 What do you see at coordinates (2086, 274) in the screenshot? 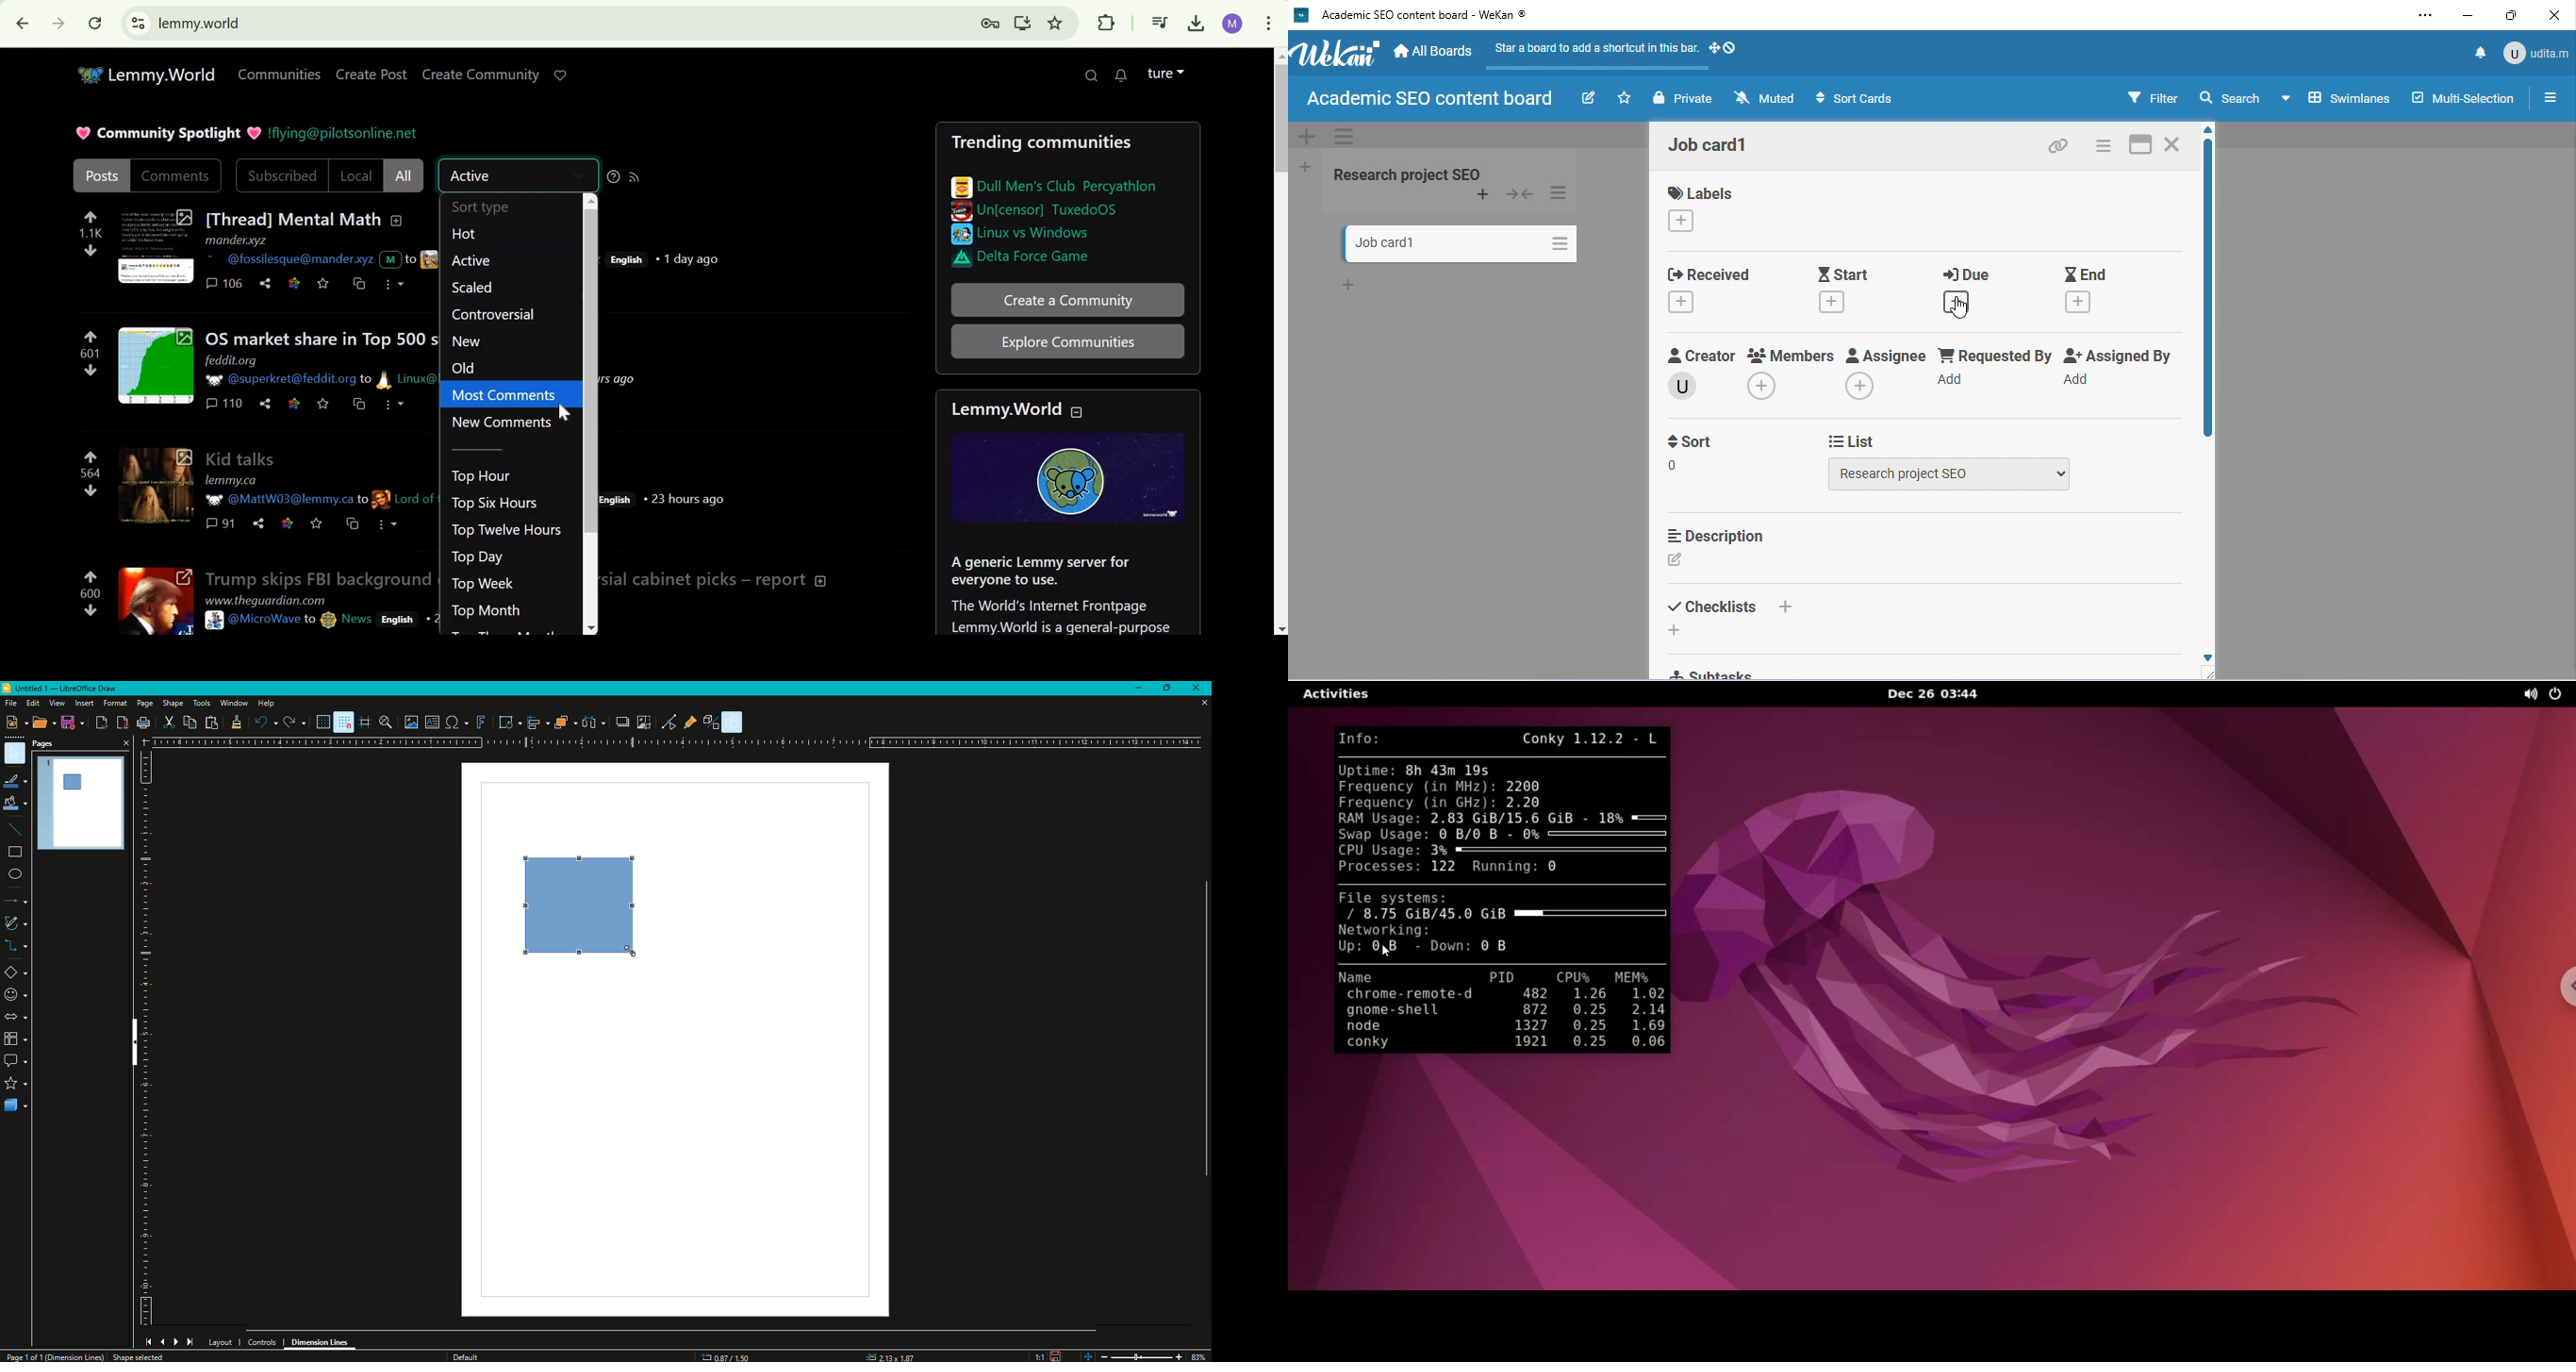
I see `end` at bounding box center [2086, 274].